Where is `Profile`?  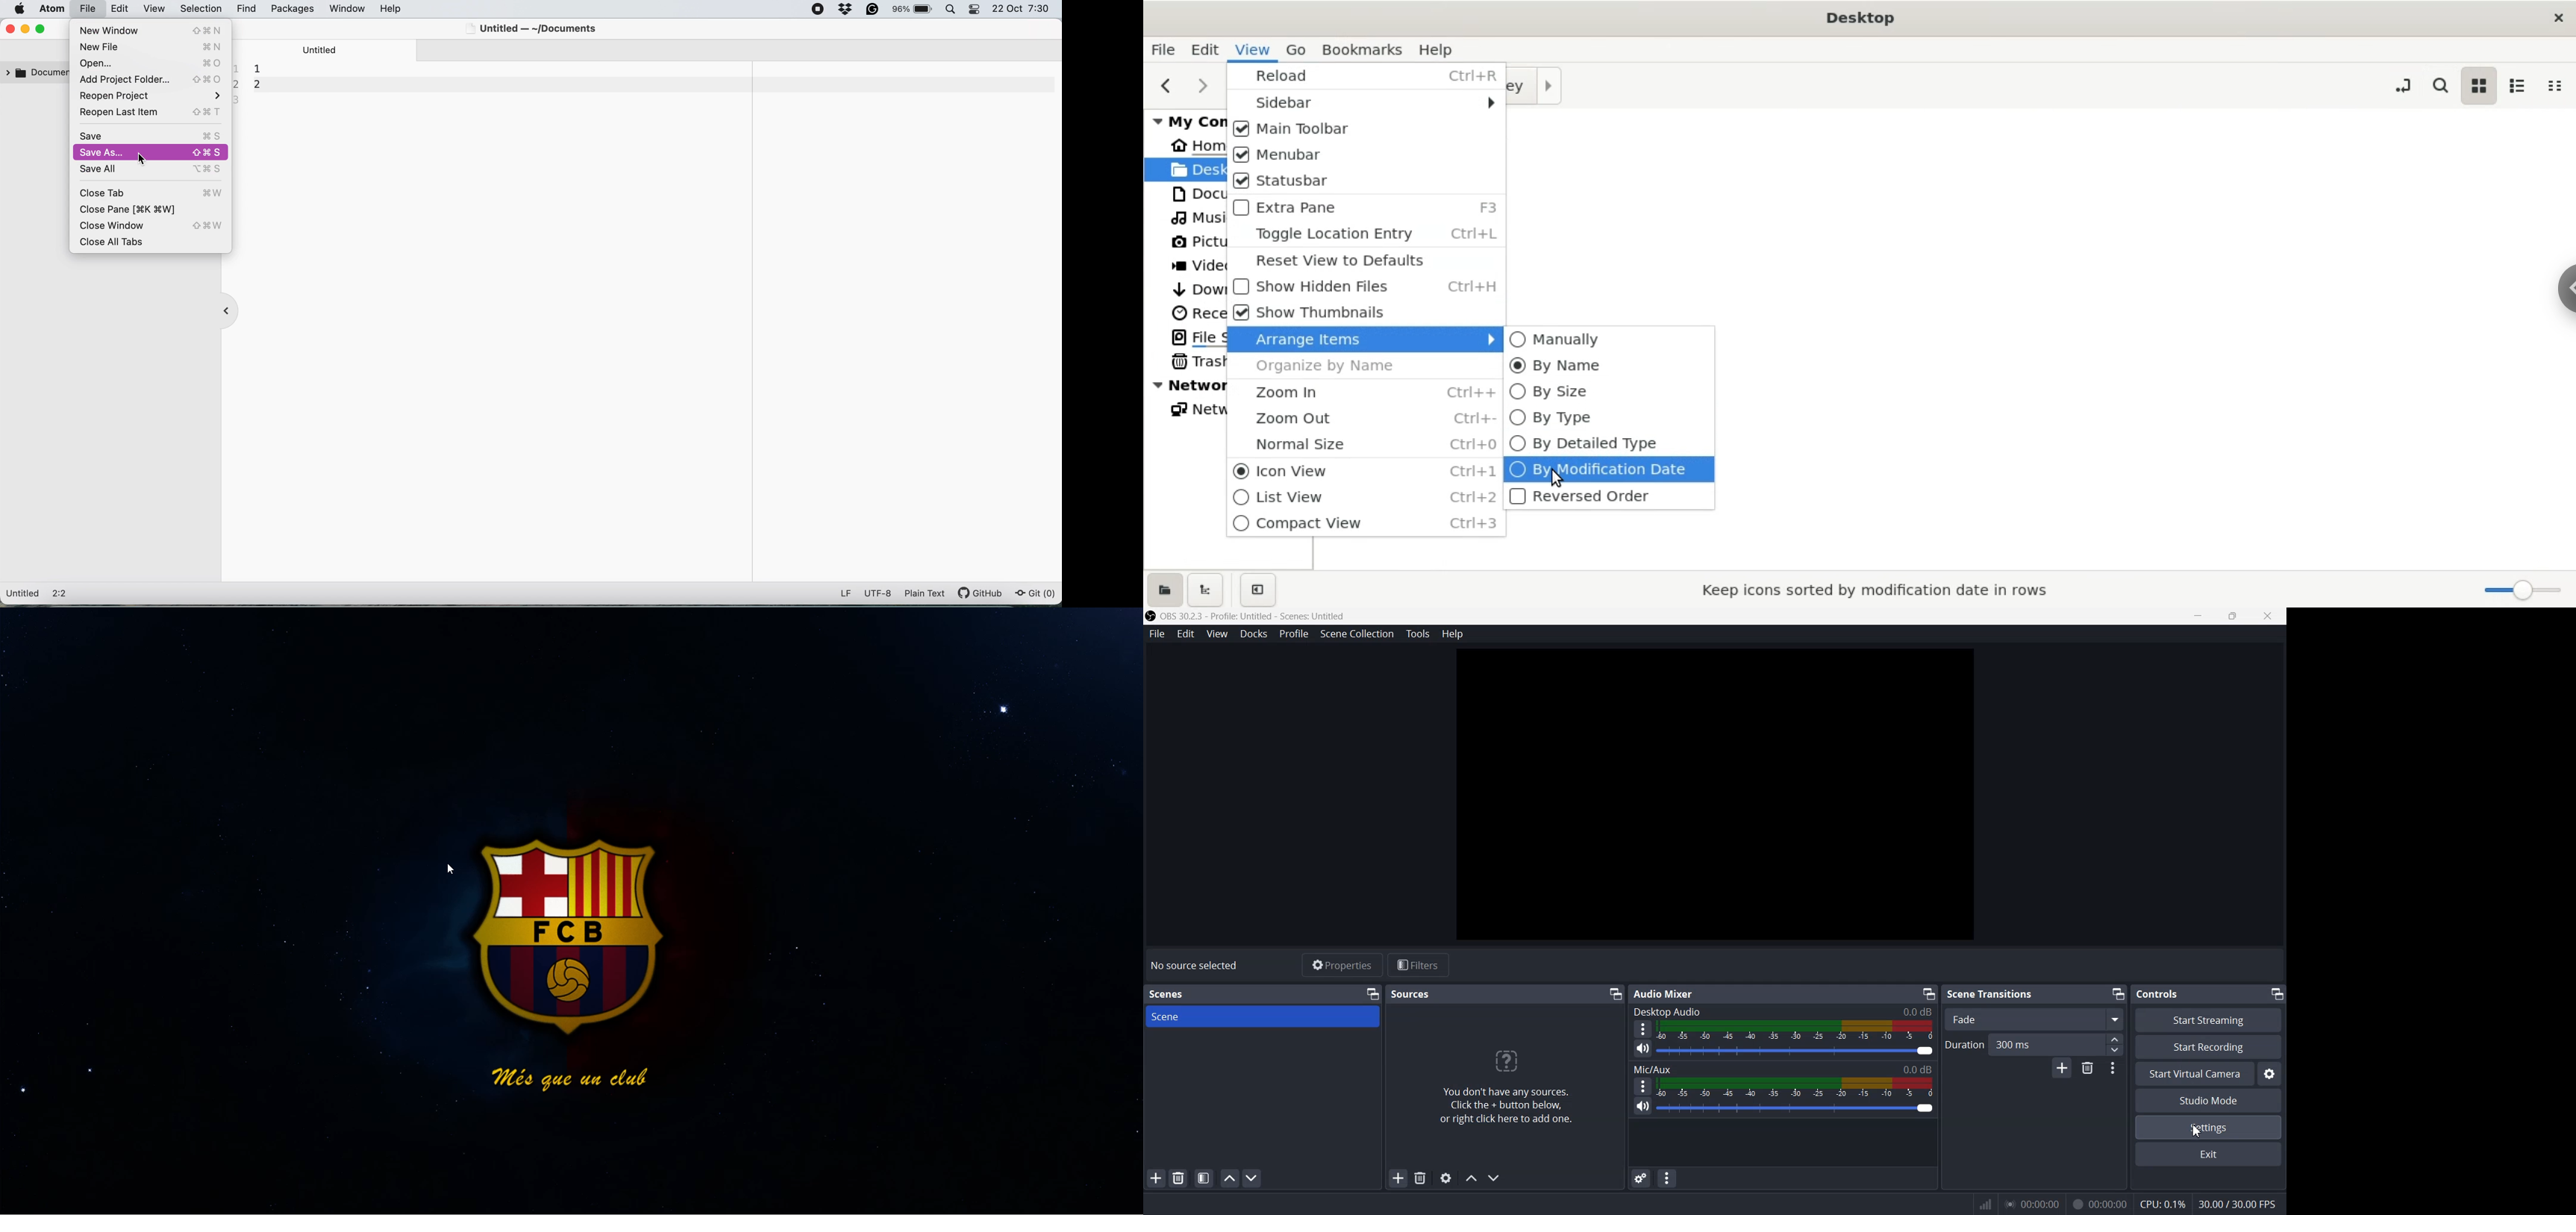 Profile is located at coordinates (1292, 635).